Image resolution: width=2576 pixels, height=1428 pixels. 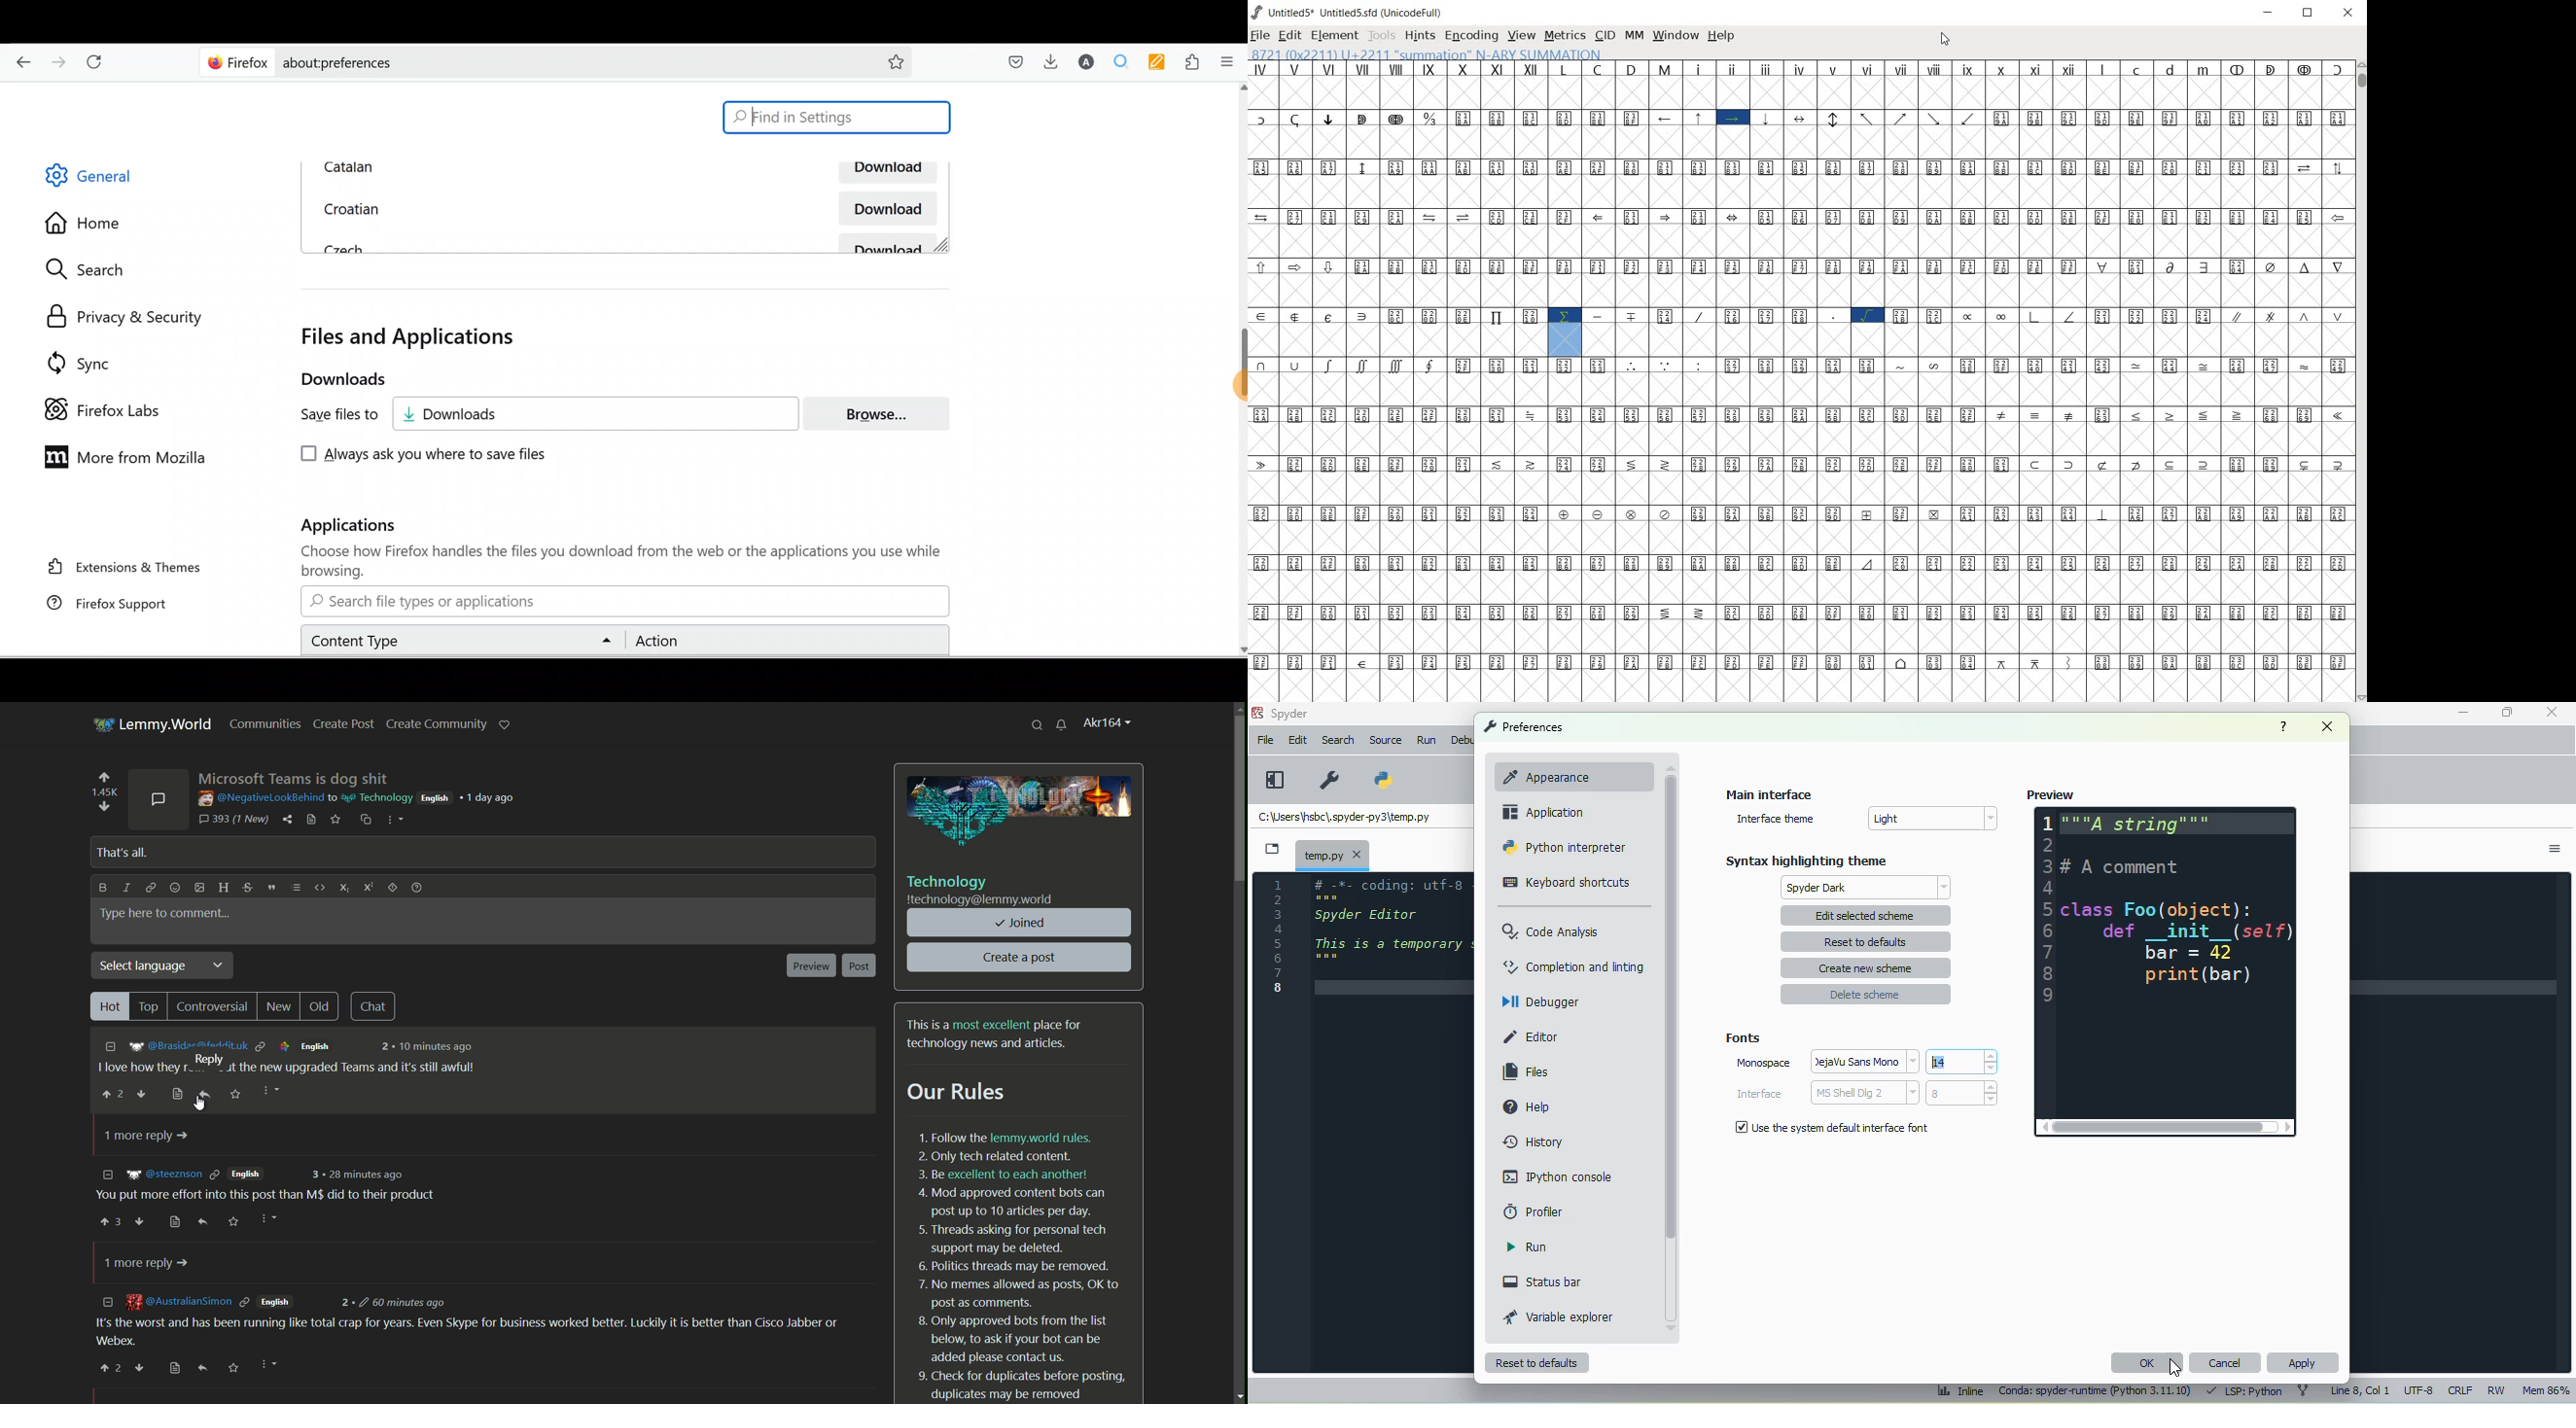 I want to click on delete scheme, so click(x=1865, y=994).